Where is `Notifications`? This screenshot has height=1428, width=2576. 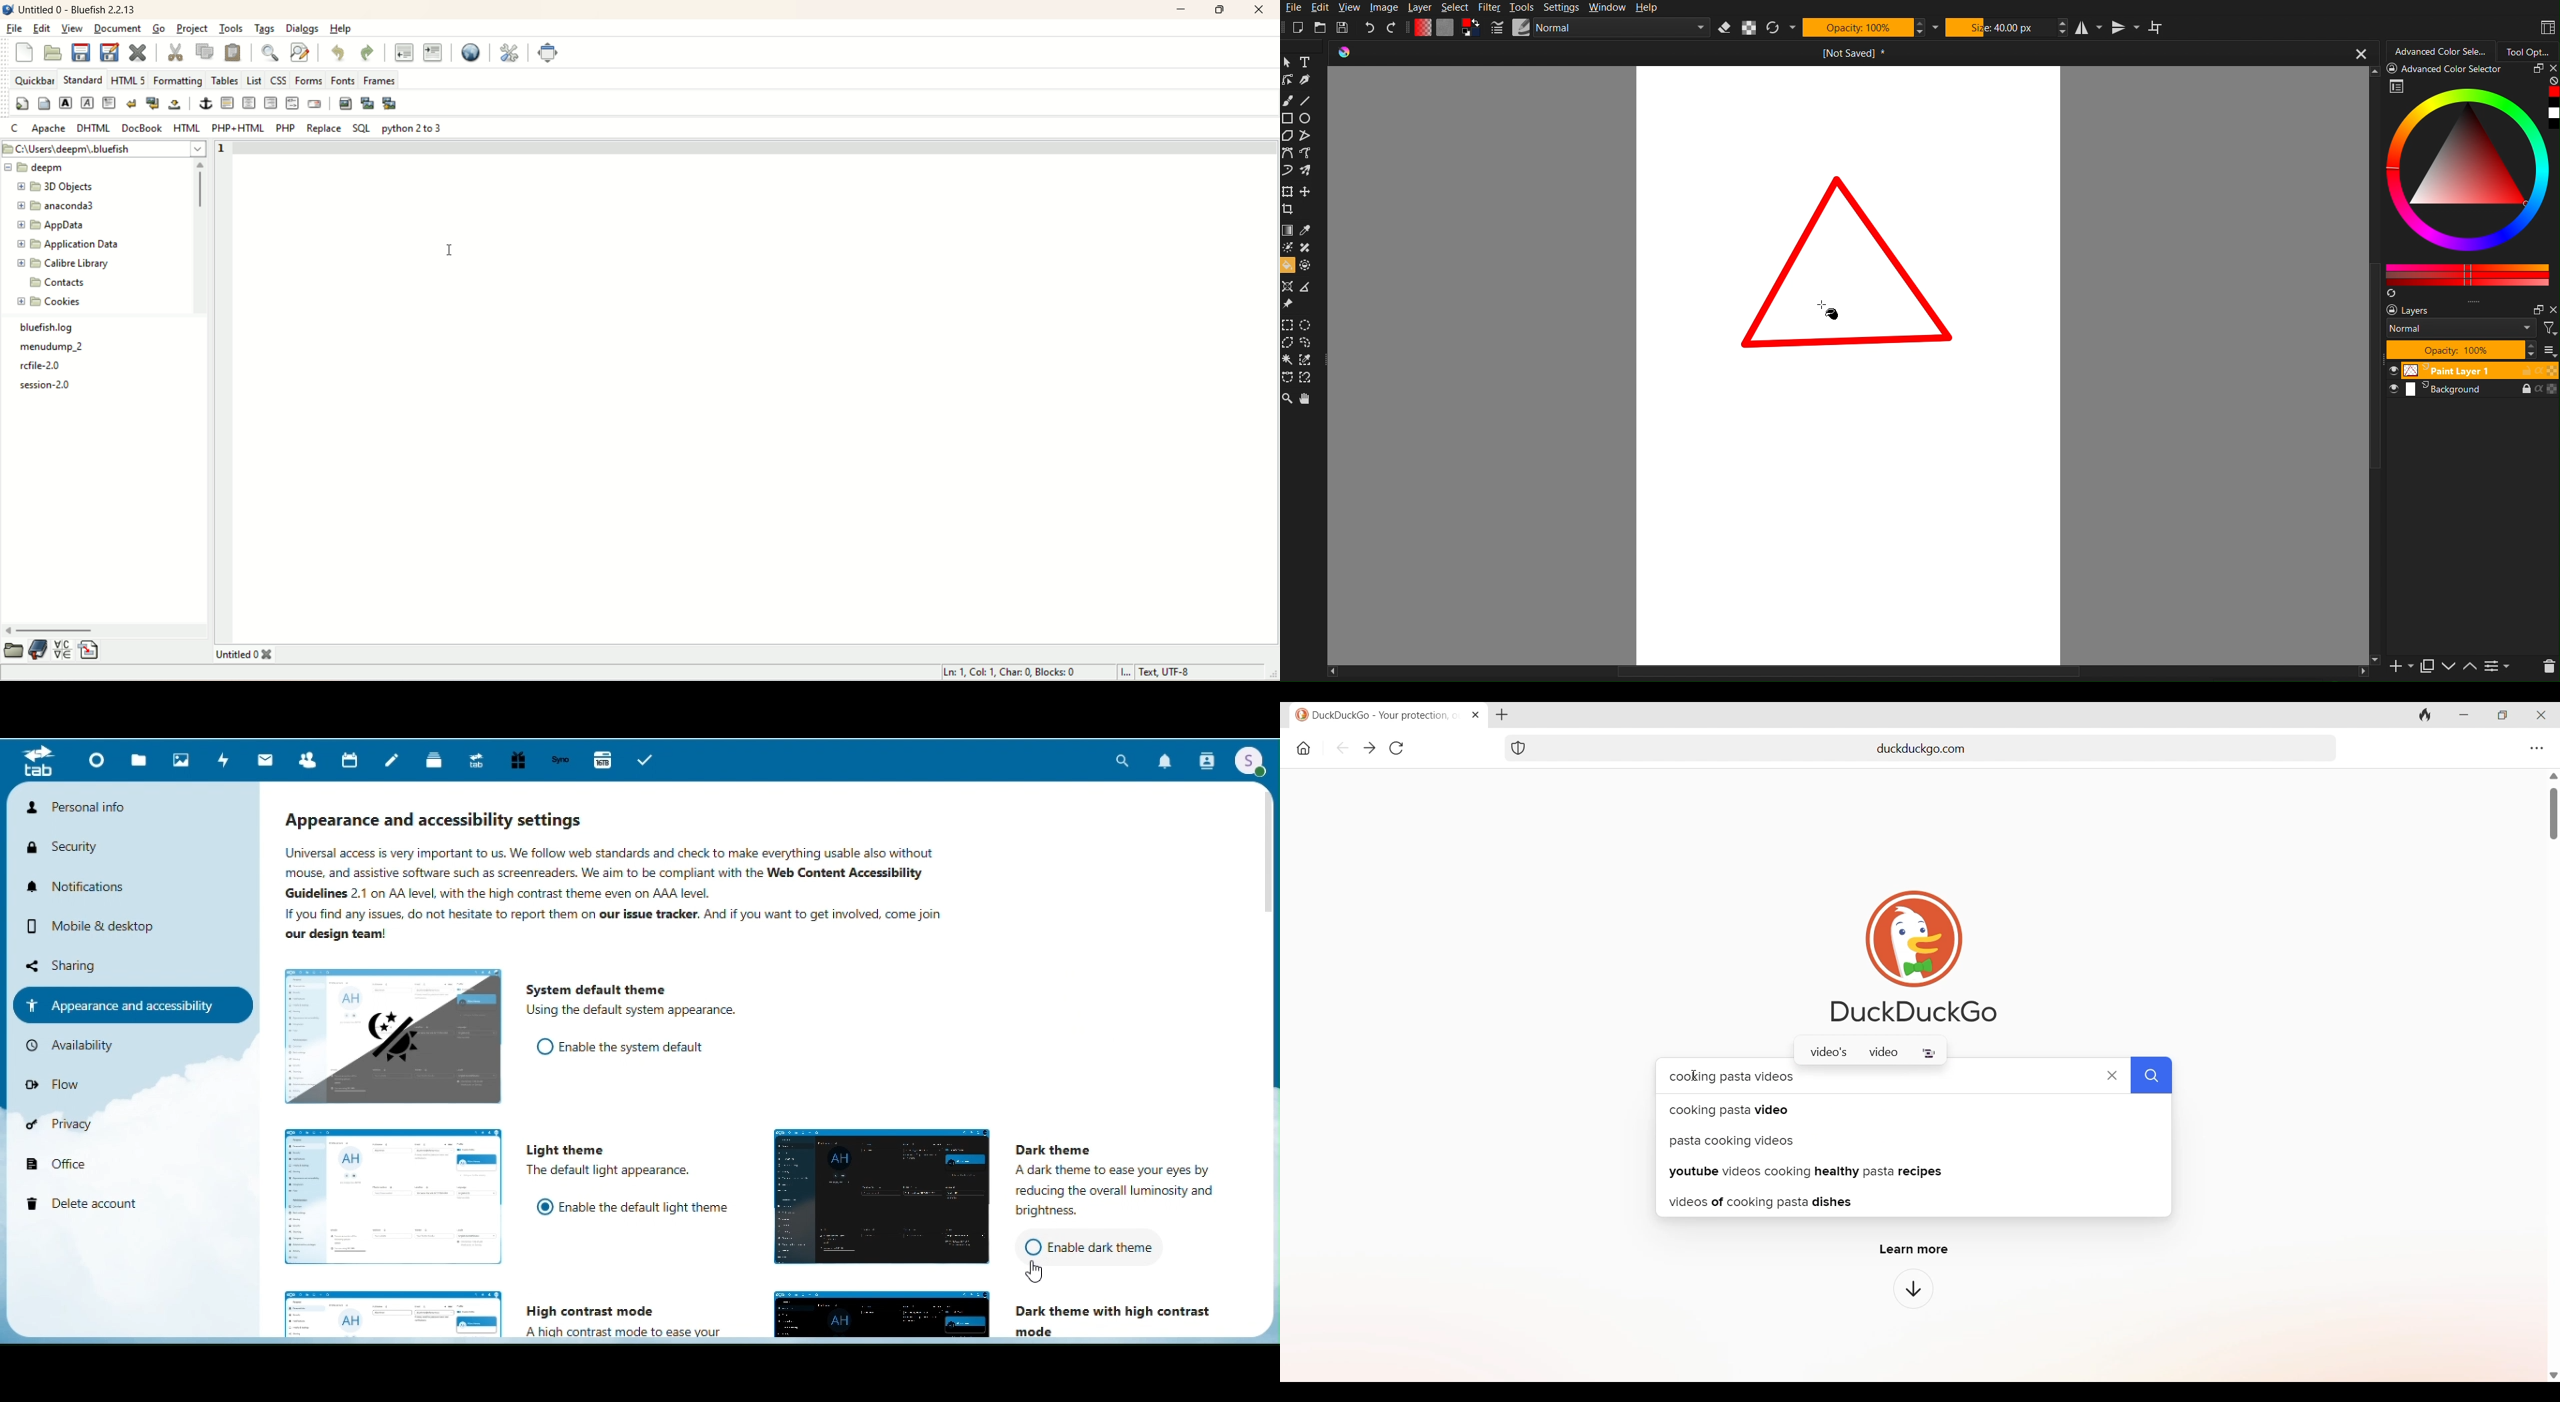 Notifications is located at coordinates (1166, 758).